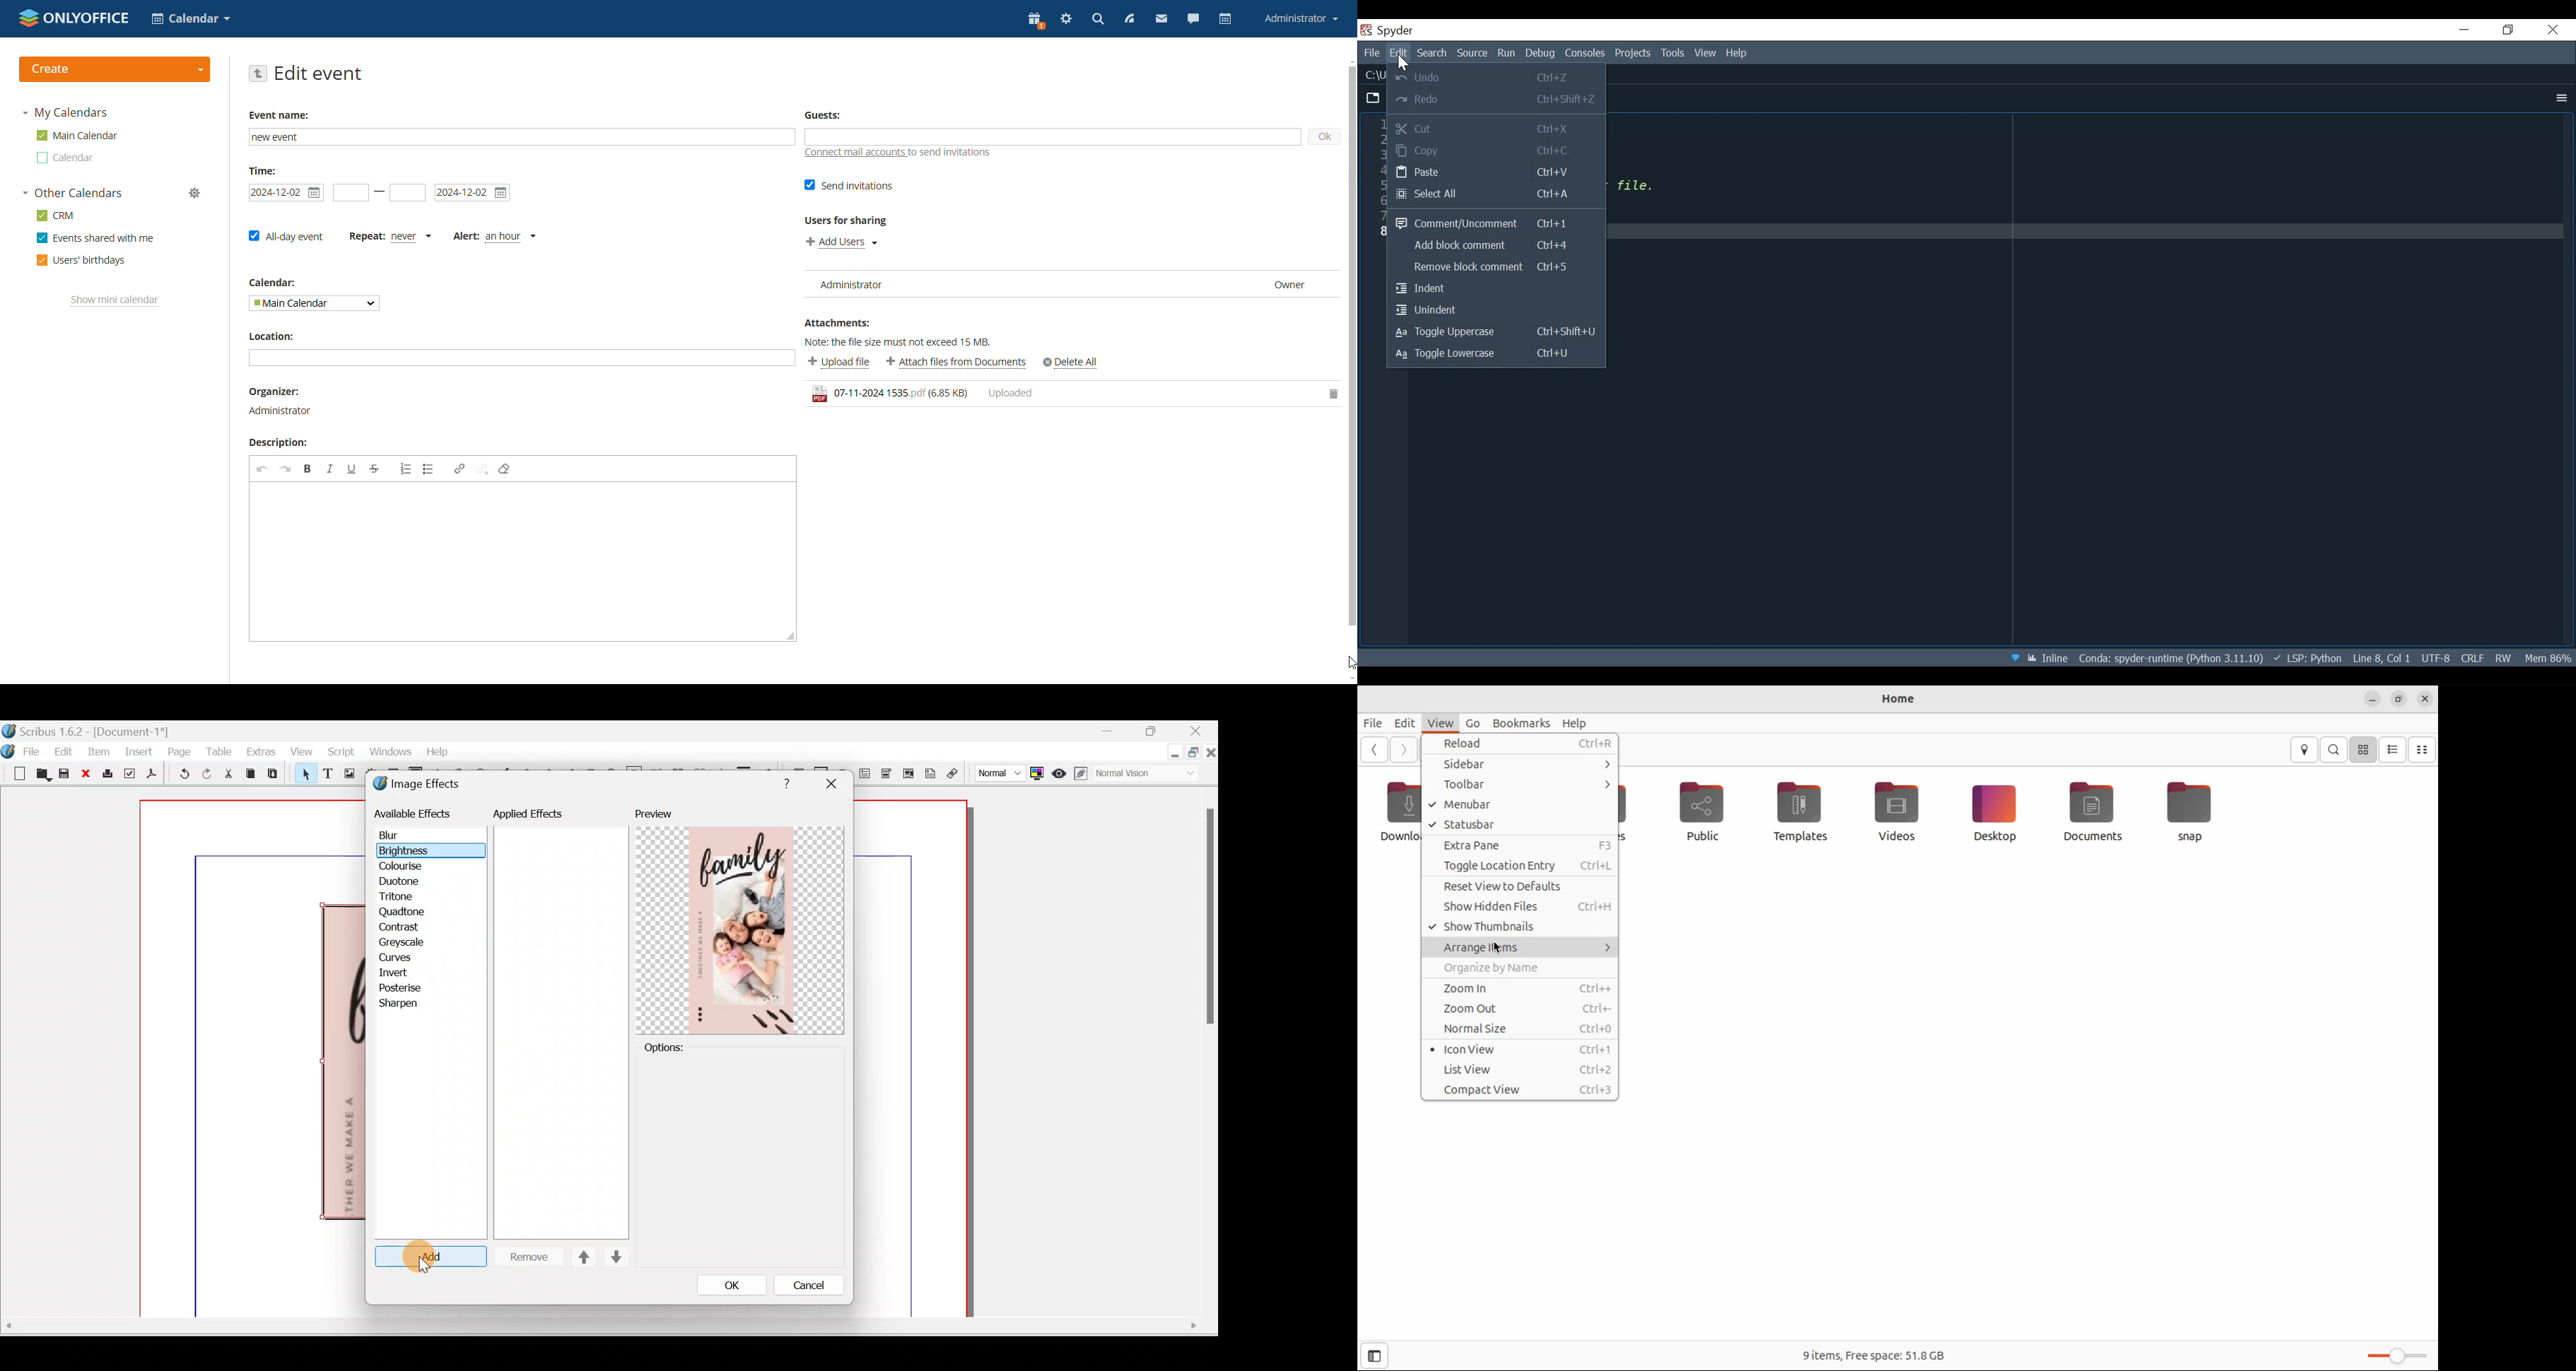  I want to click on Toggle between inline and interactive Matplotlib plotting, so click(2049, 656).